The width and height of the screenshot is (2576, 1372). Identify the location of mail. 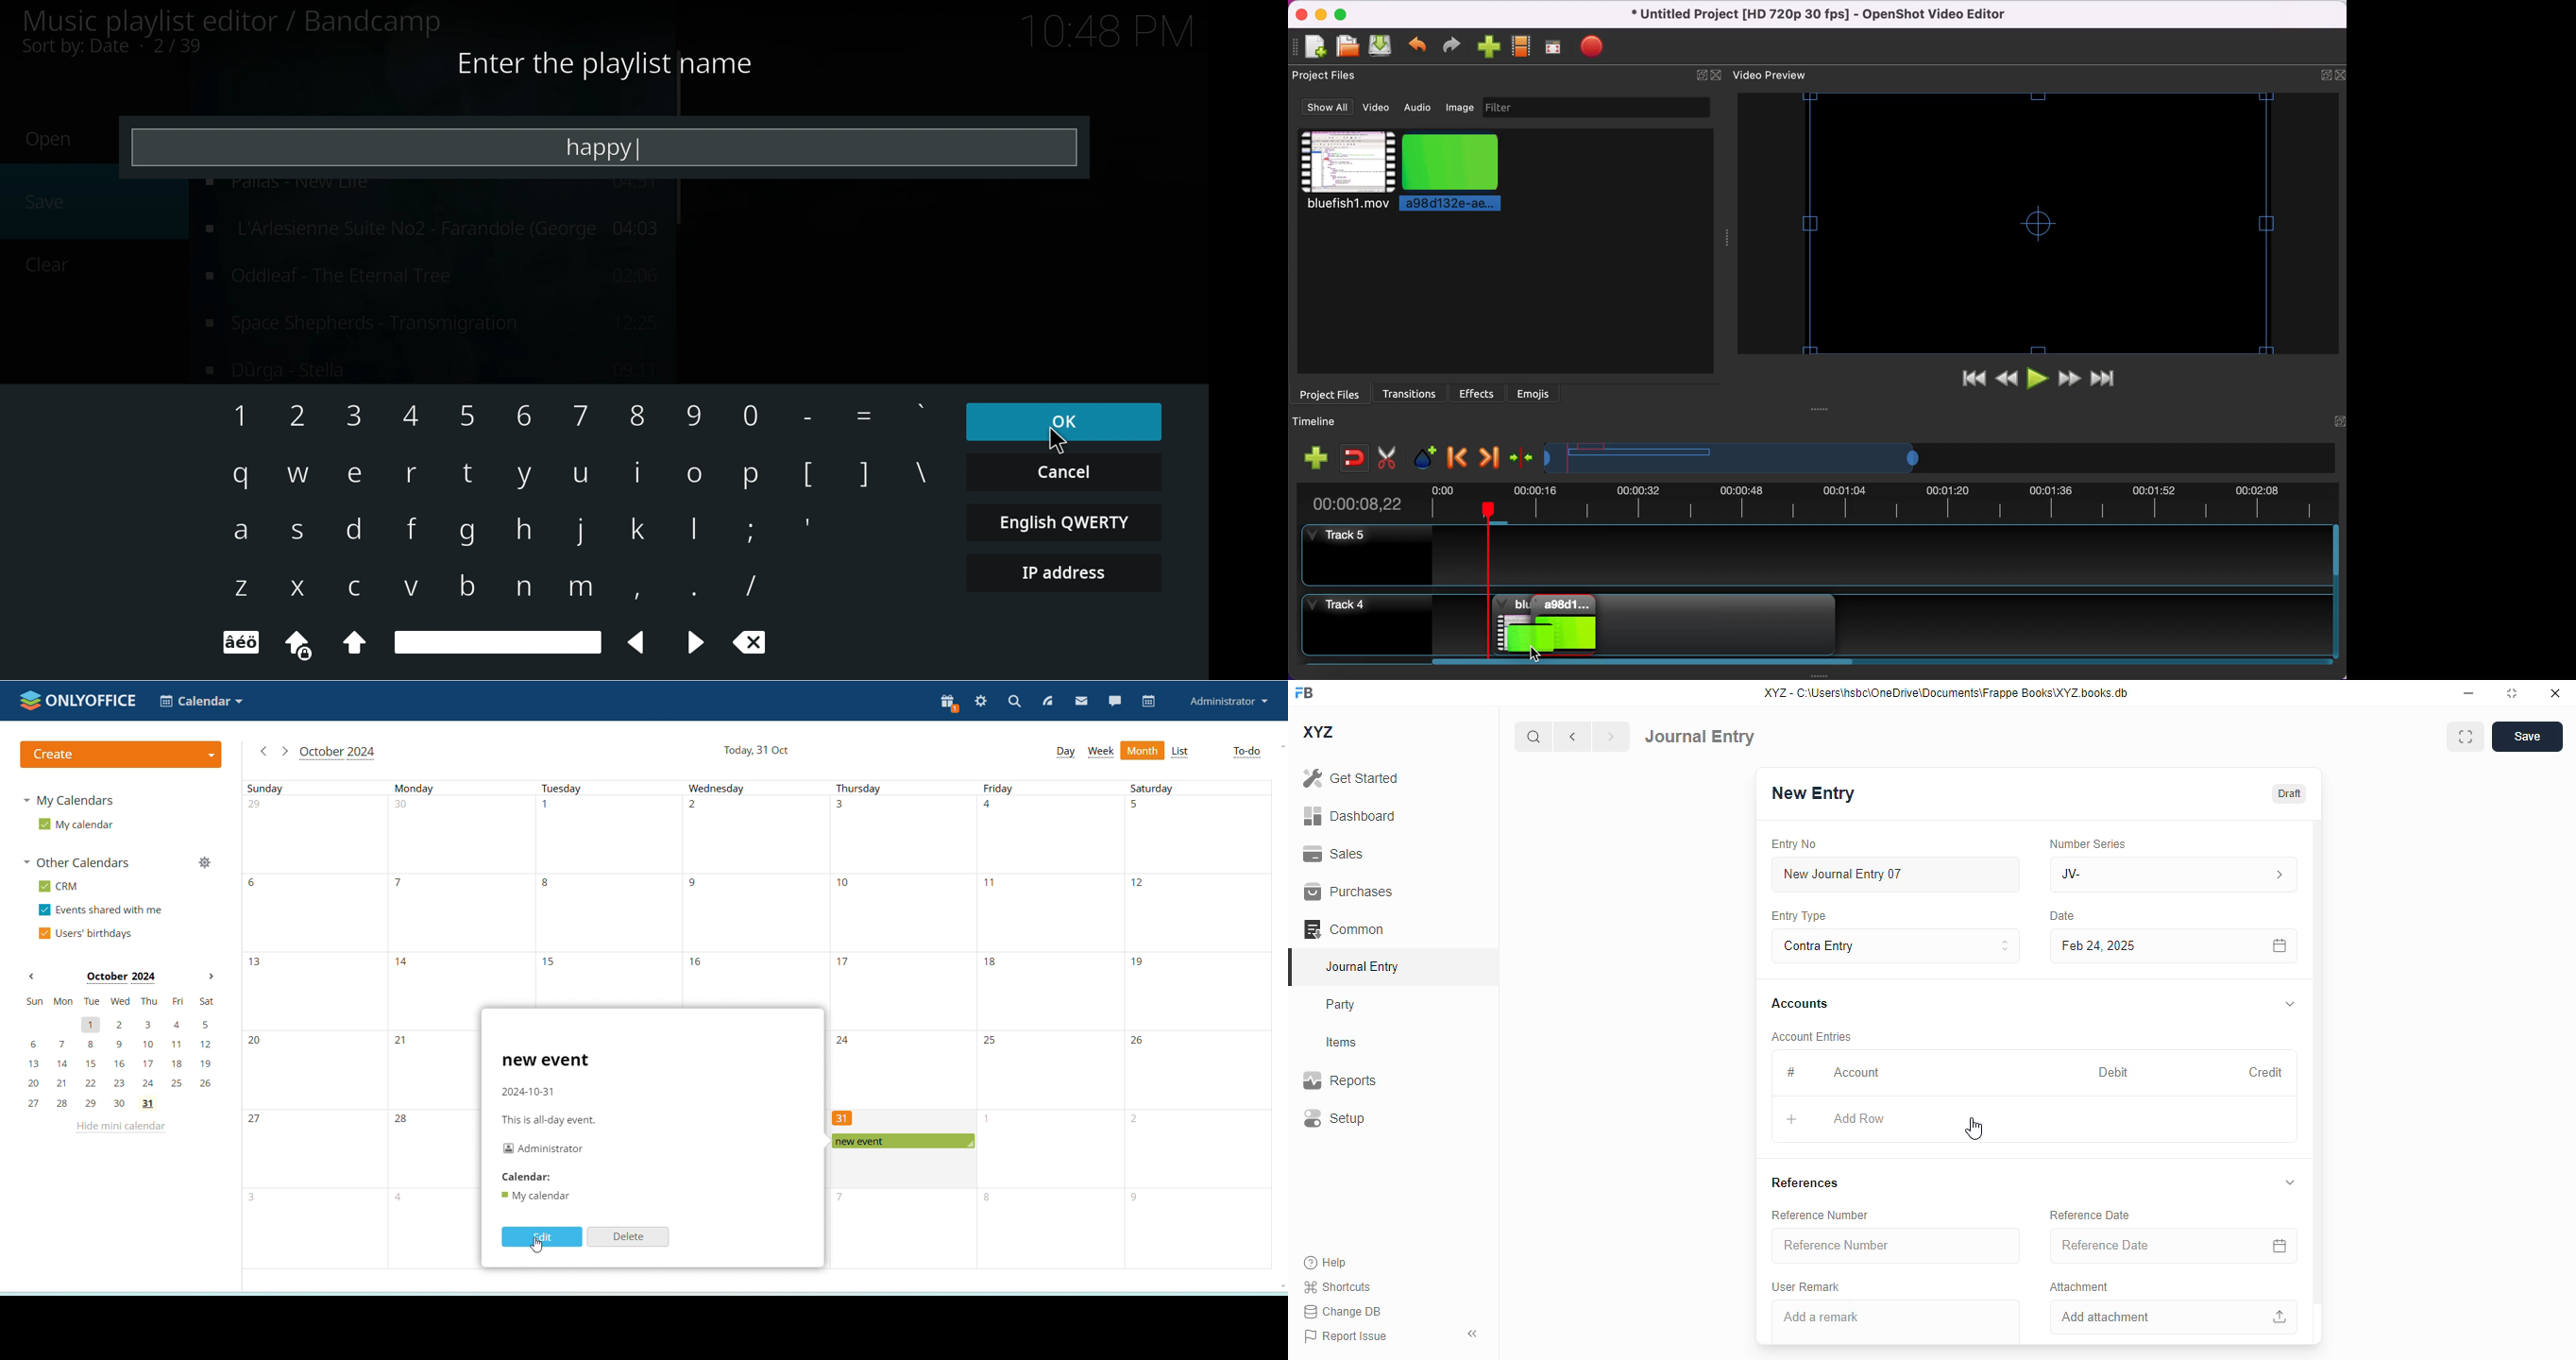
(1082, 702).